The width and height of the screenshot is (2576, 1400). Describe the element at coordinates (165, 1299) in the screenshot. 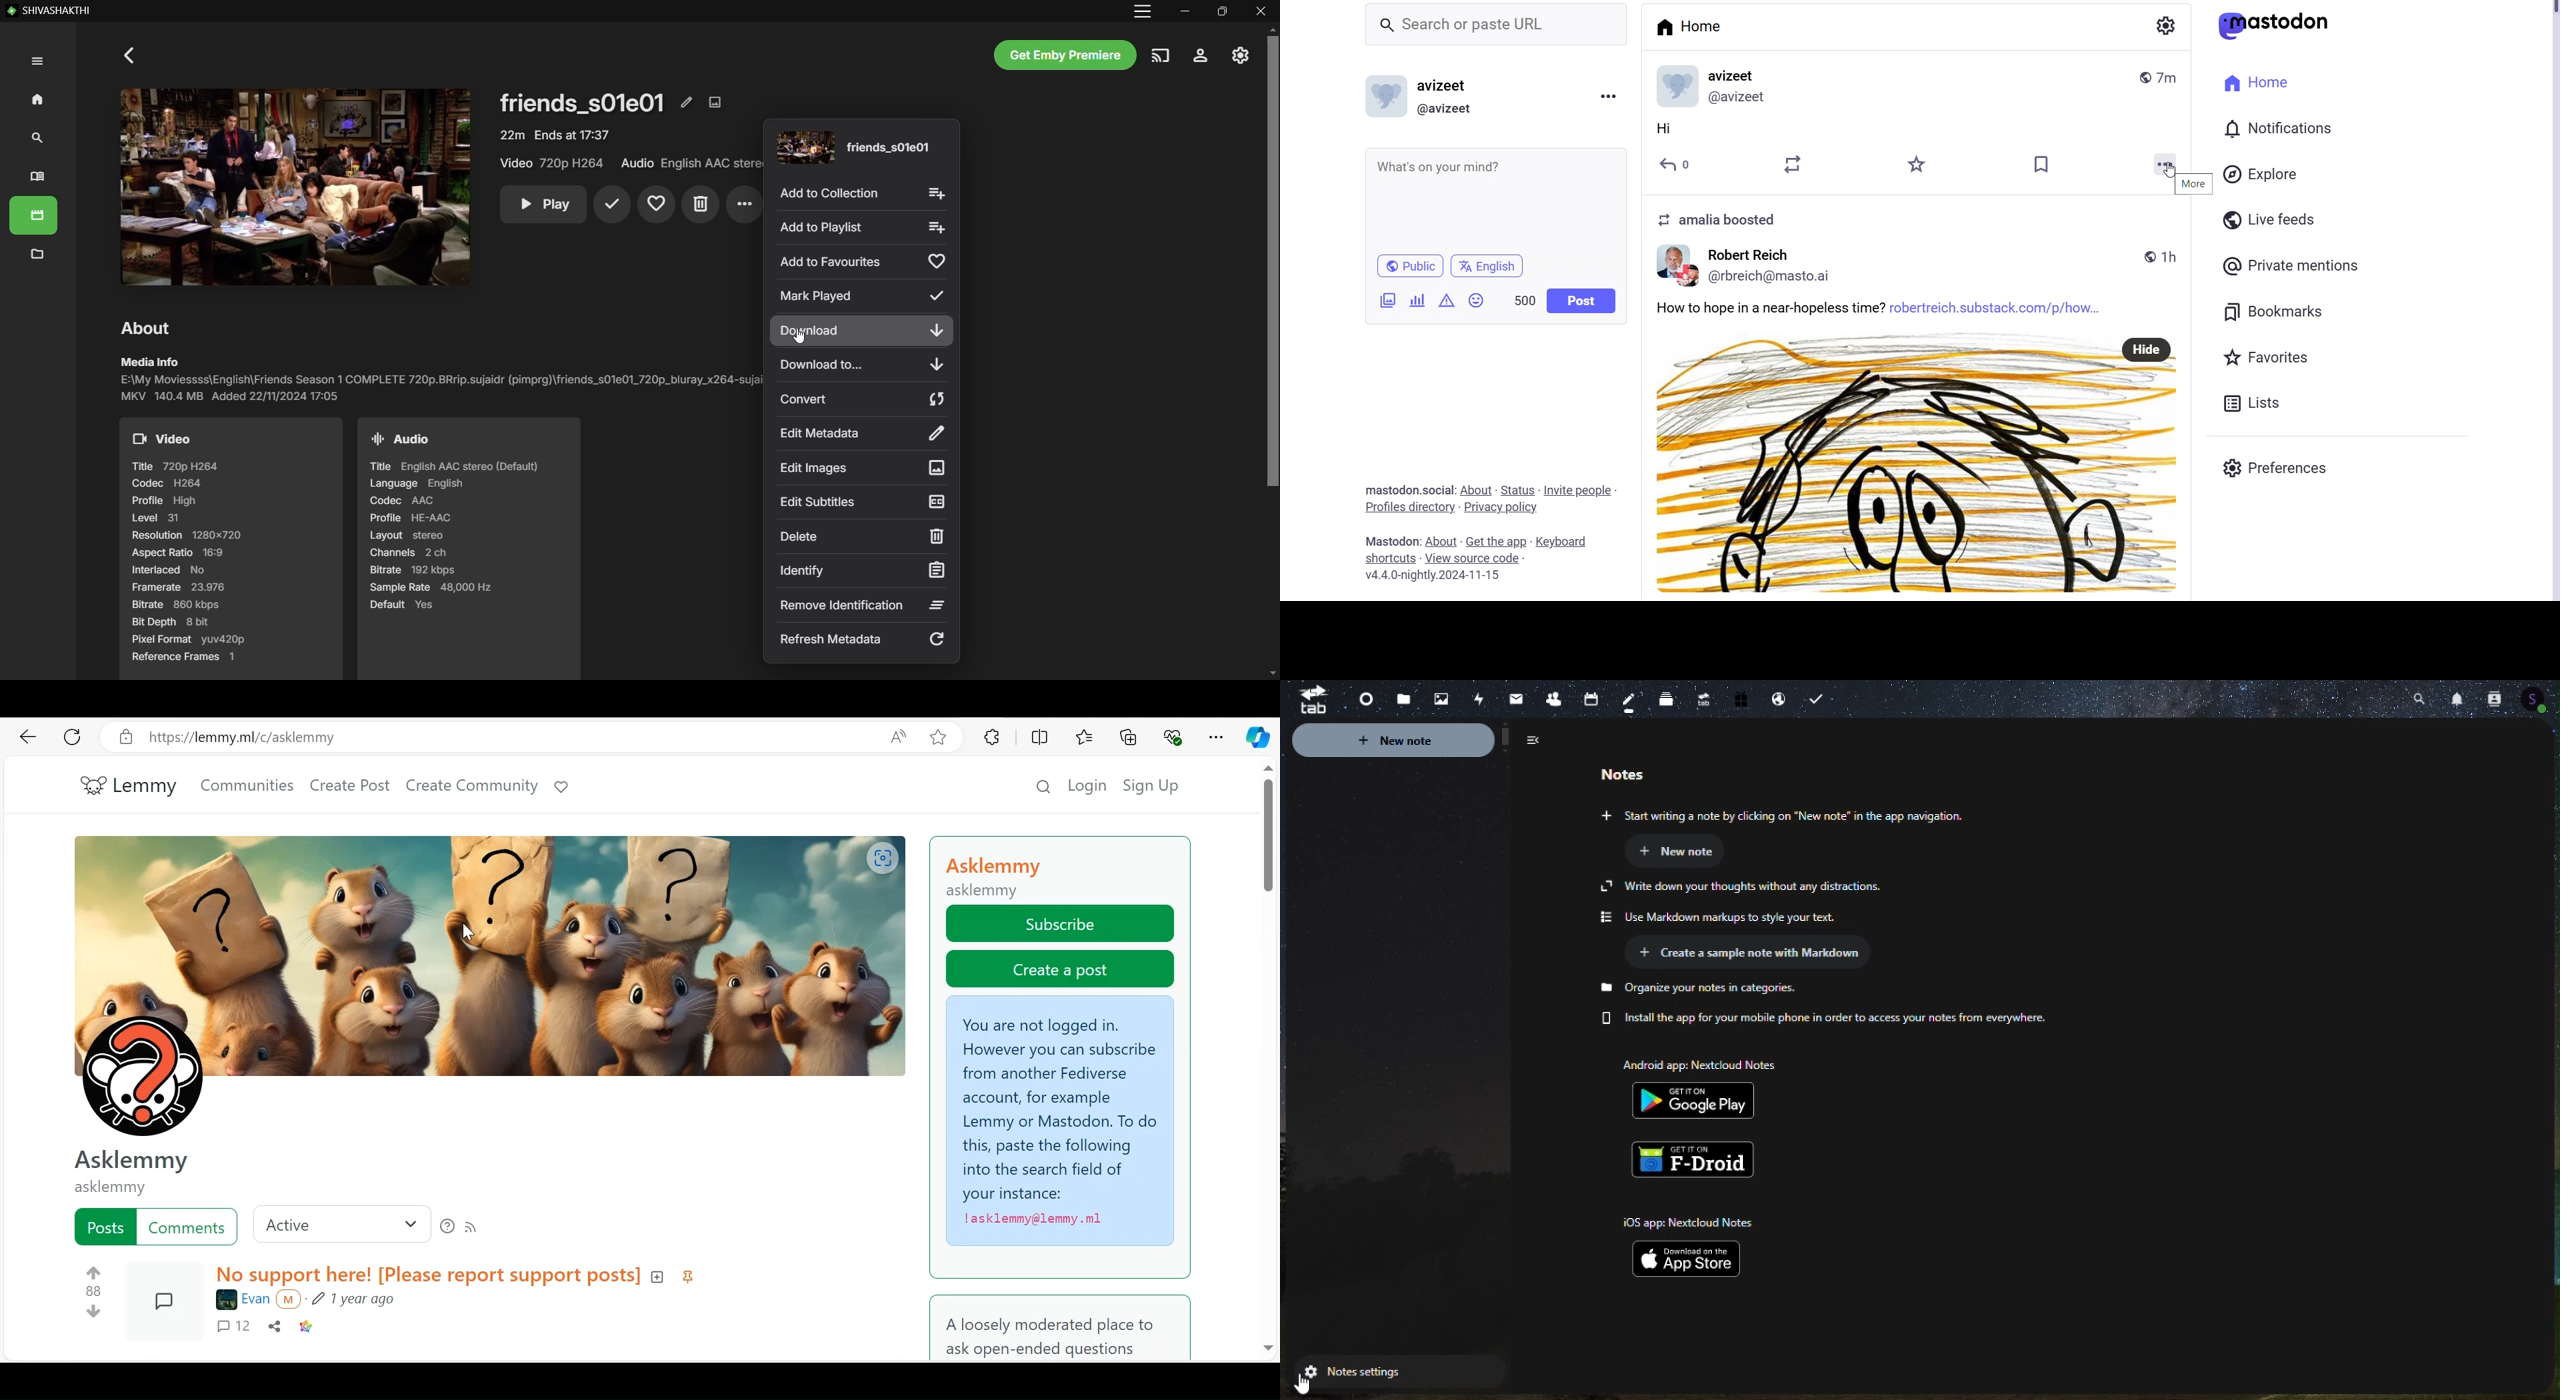

I see `comments` at that location.